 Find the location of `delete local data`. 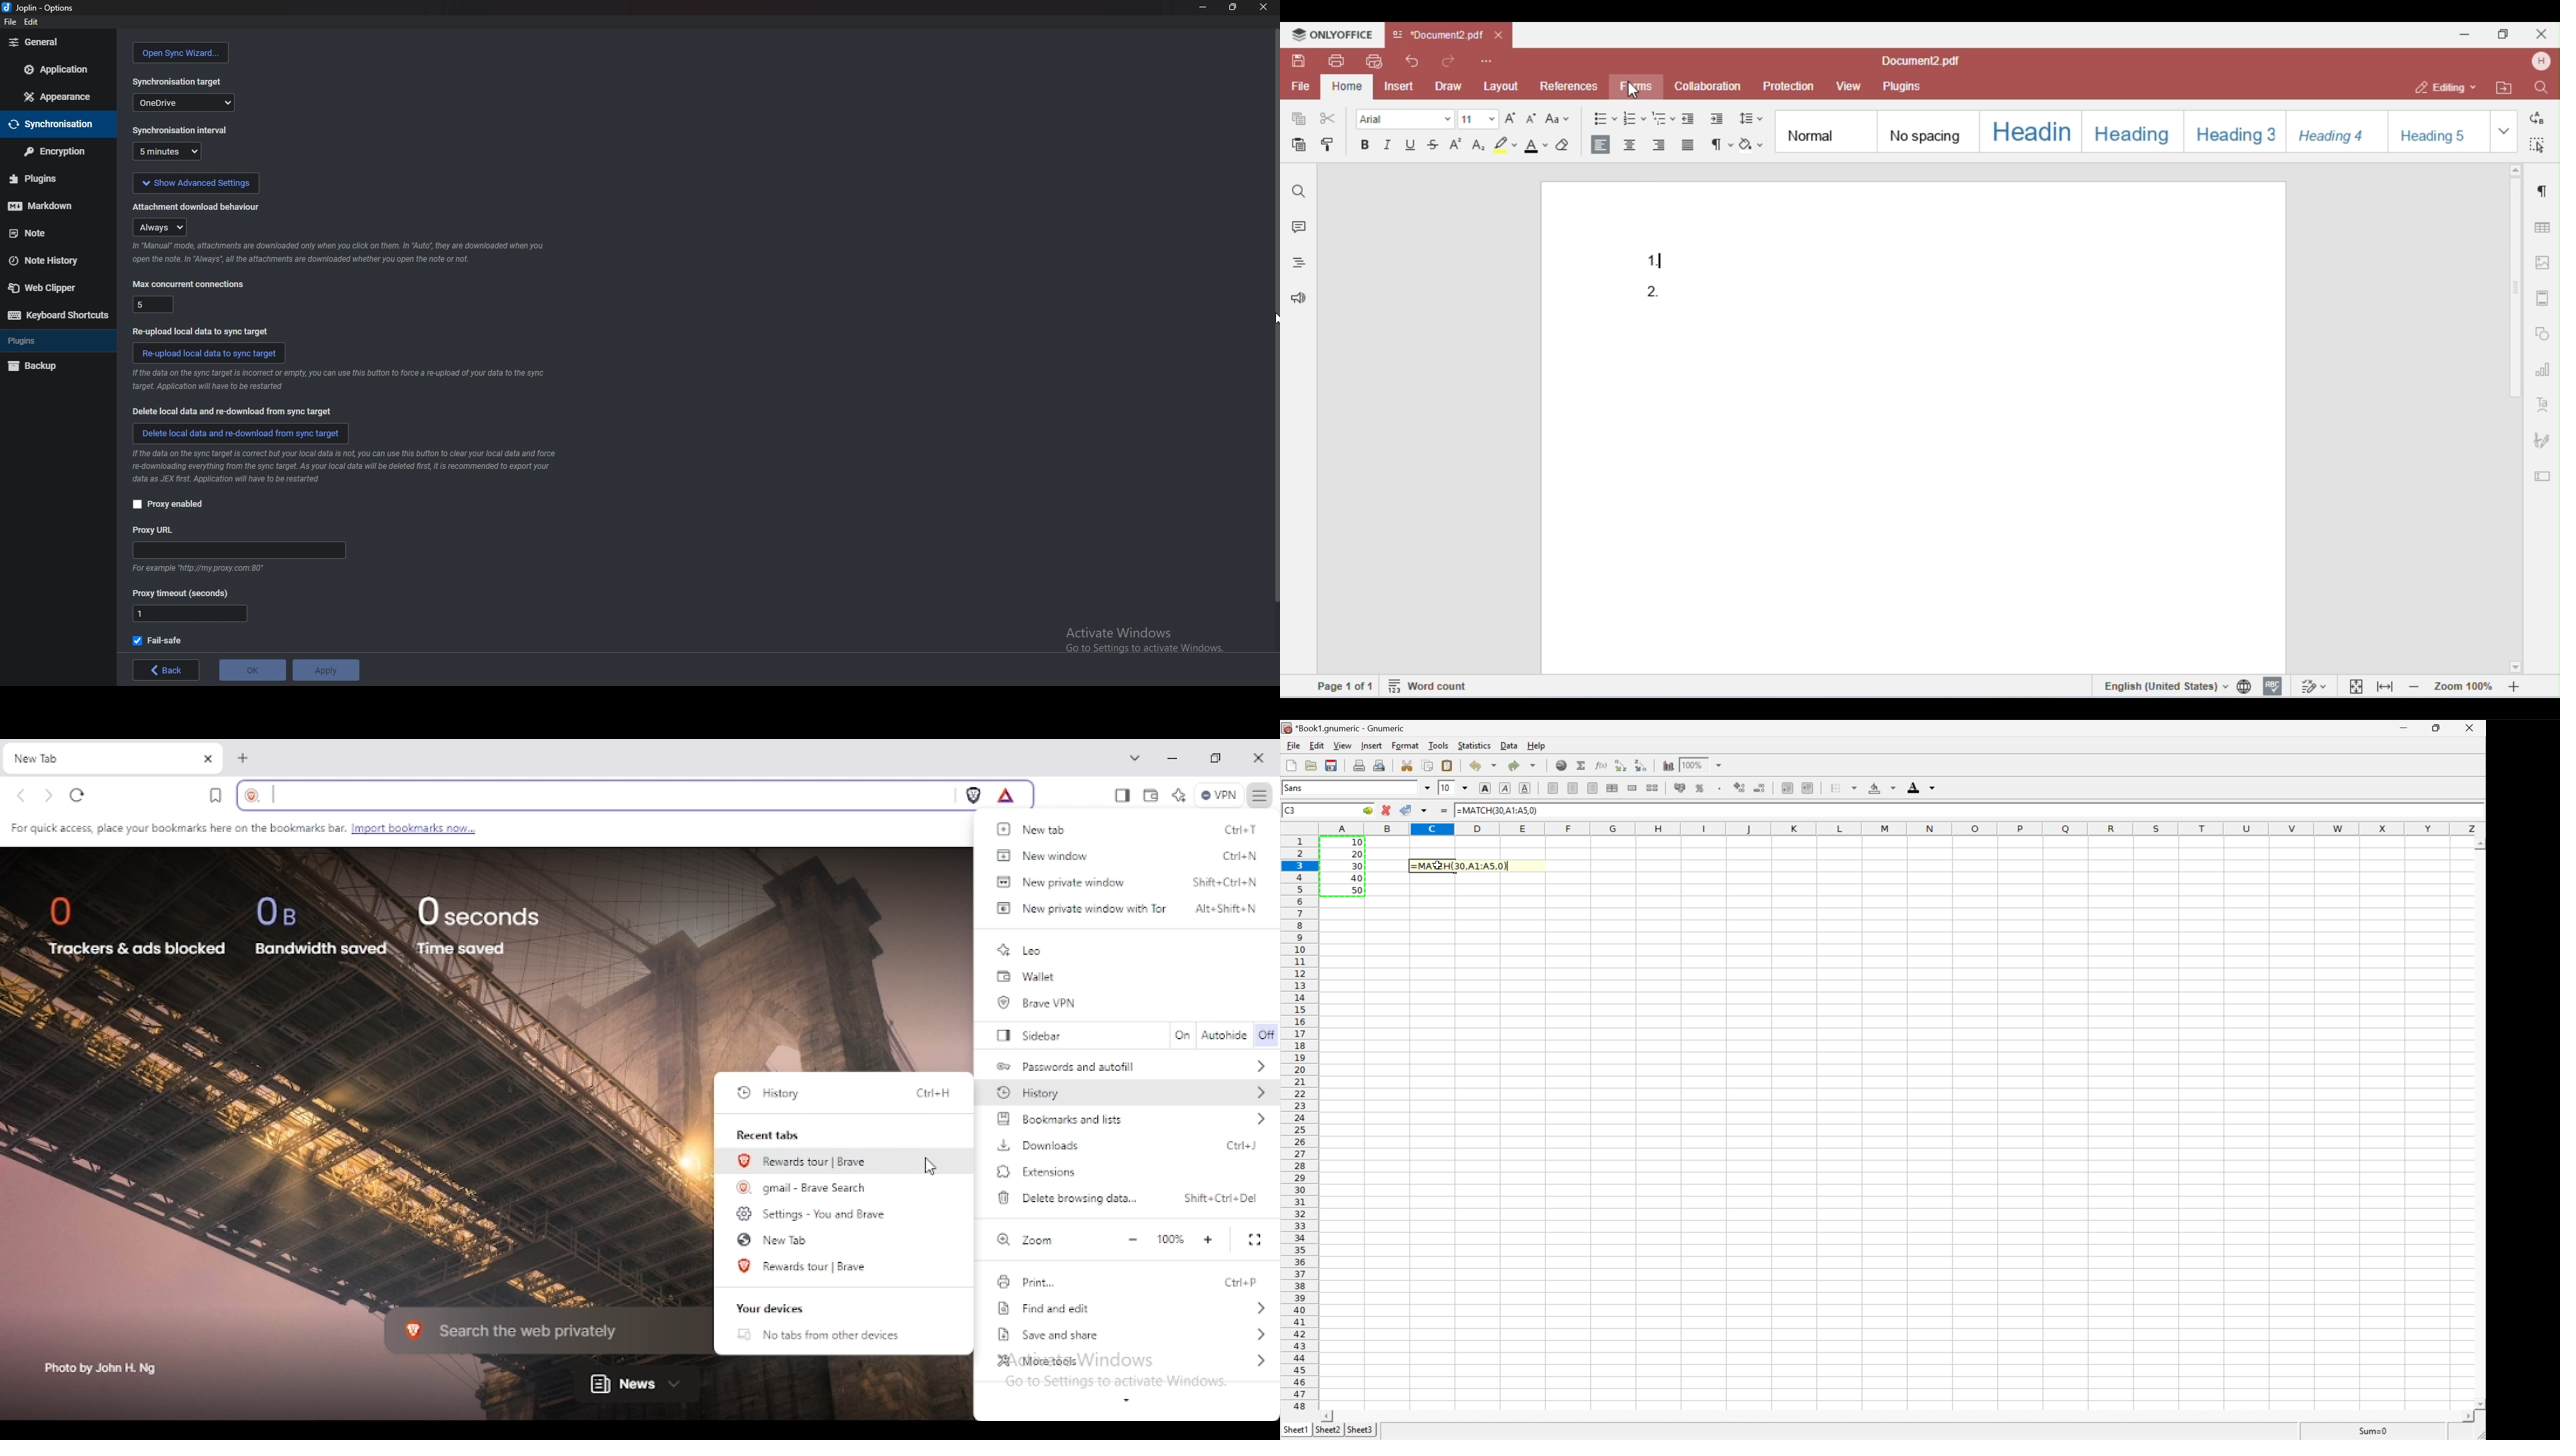

delete local data is located at coordinates (241, 434).